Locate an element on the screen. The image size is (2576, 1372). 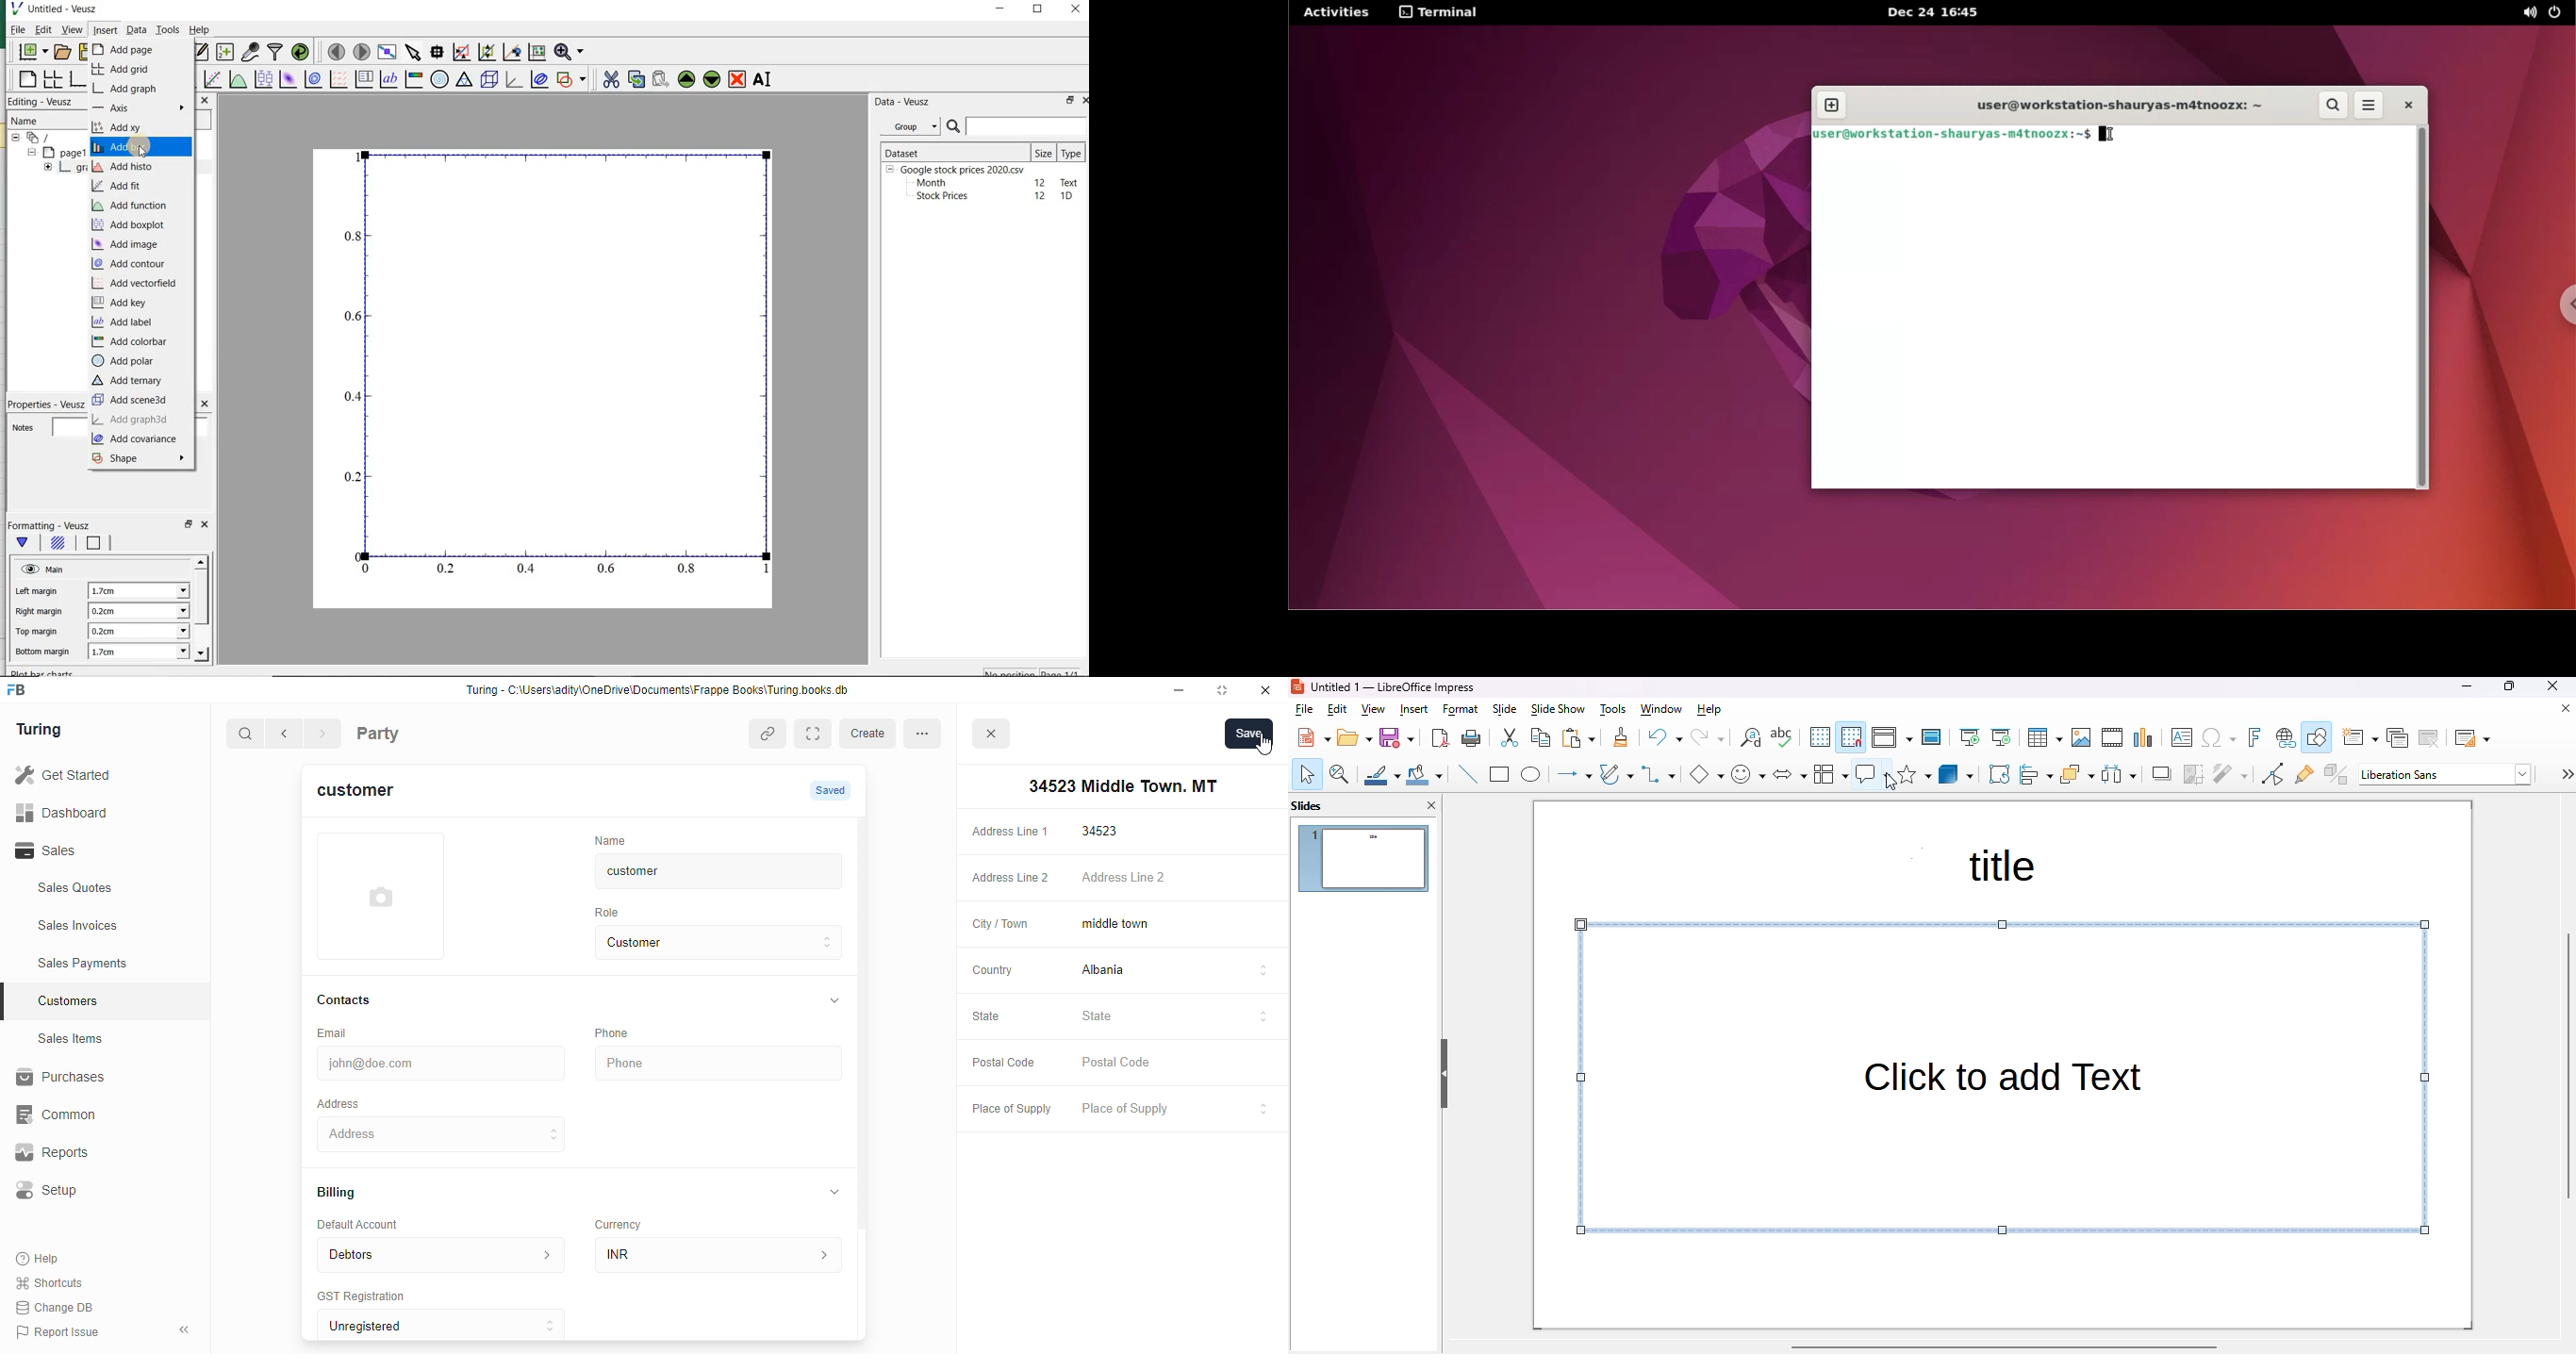
more options is located at coordinates (928, 733).